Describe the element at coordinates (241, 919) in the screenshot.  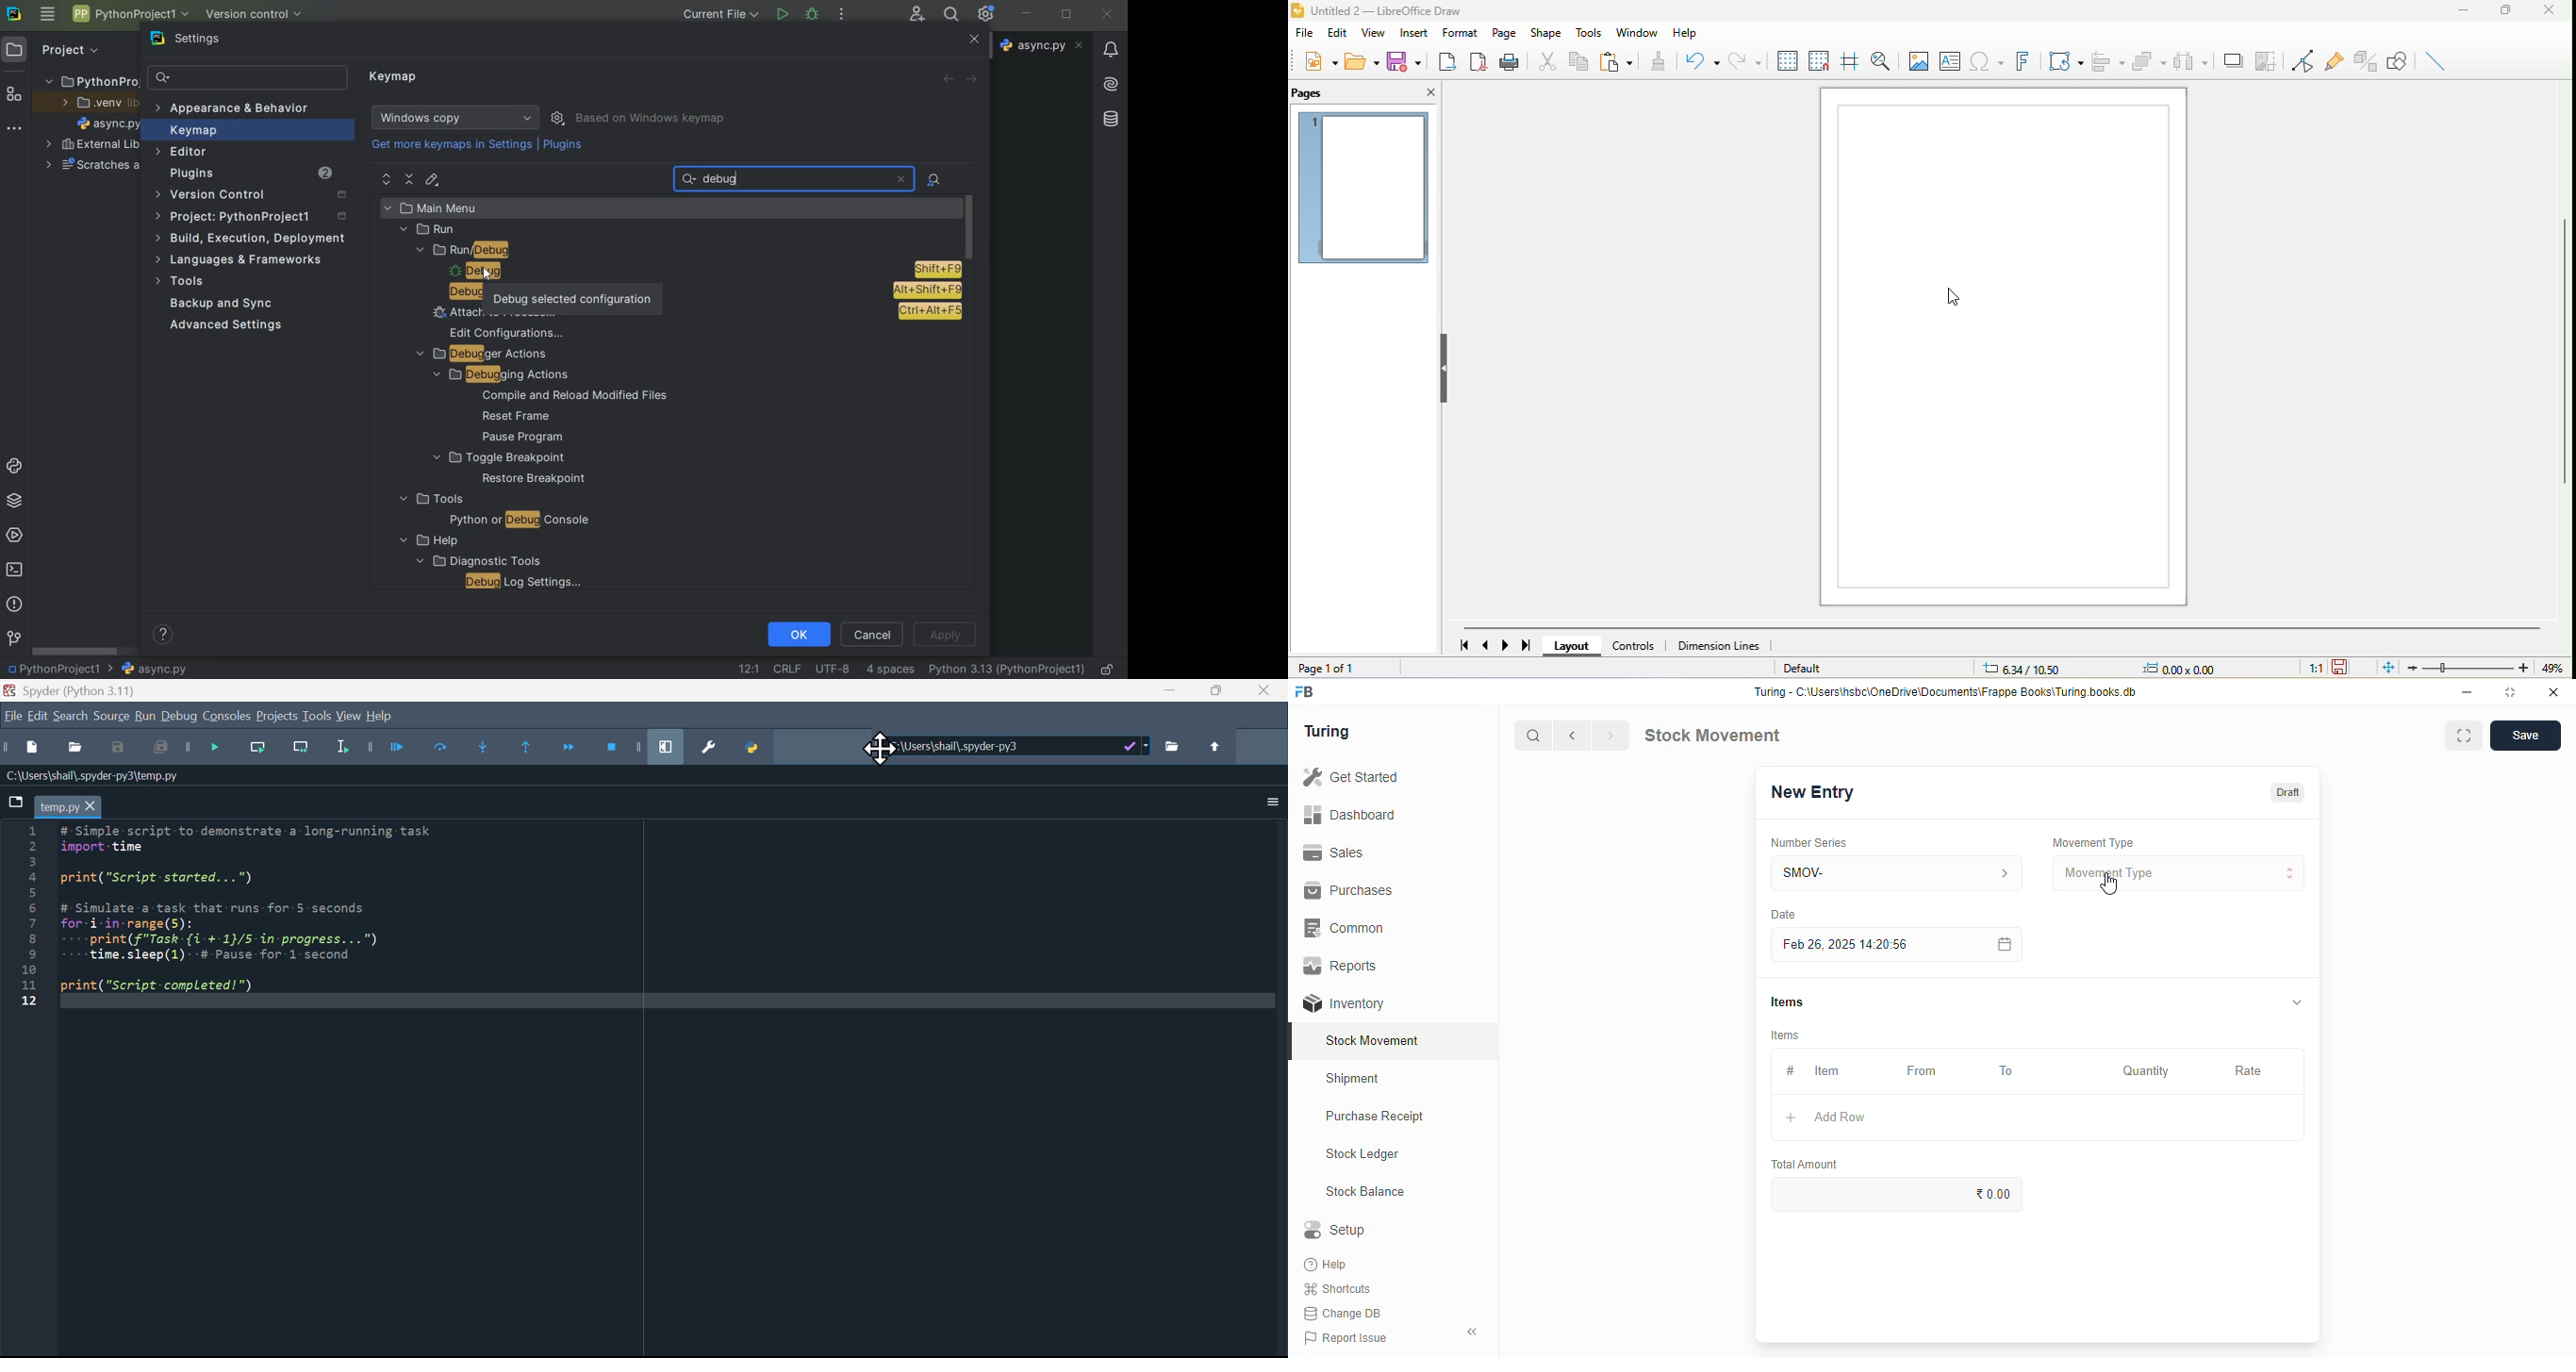
I see `Python code` at that location.